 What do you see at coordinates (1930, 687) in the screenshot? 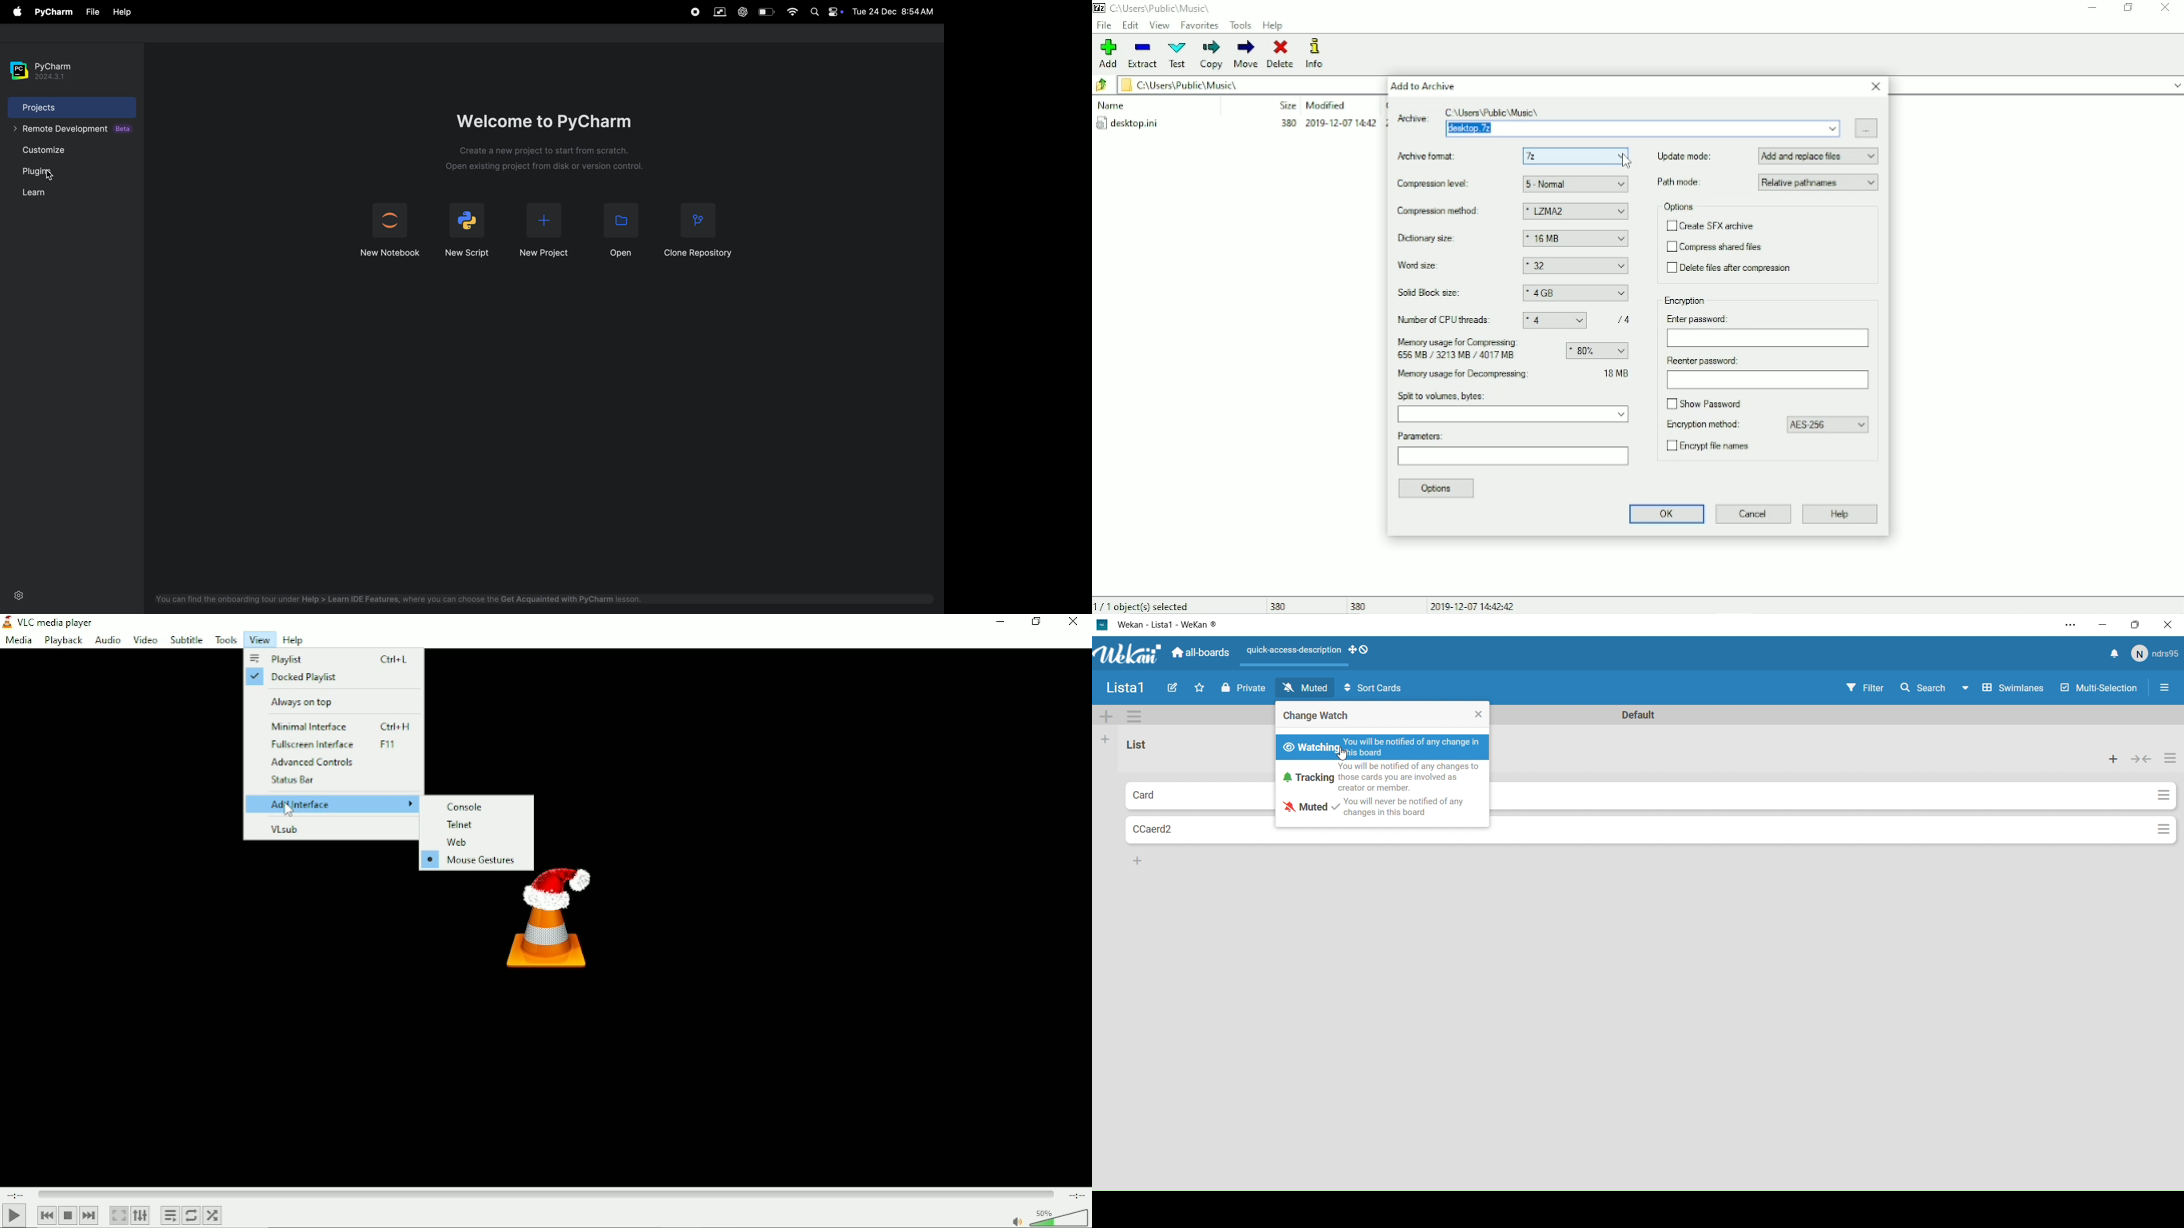
I see `Search` at bounding box center [1930, 687].